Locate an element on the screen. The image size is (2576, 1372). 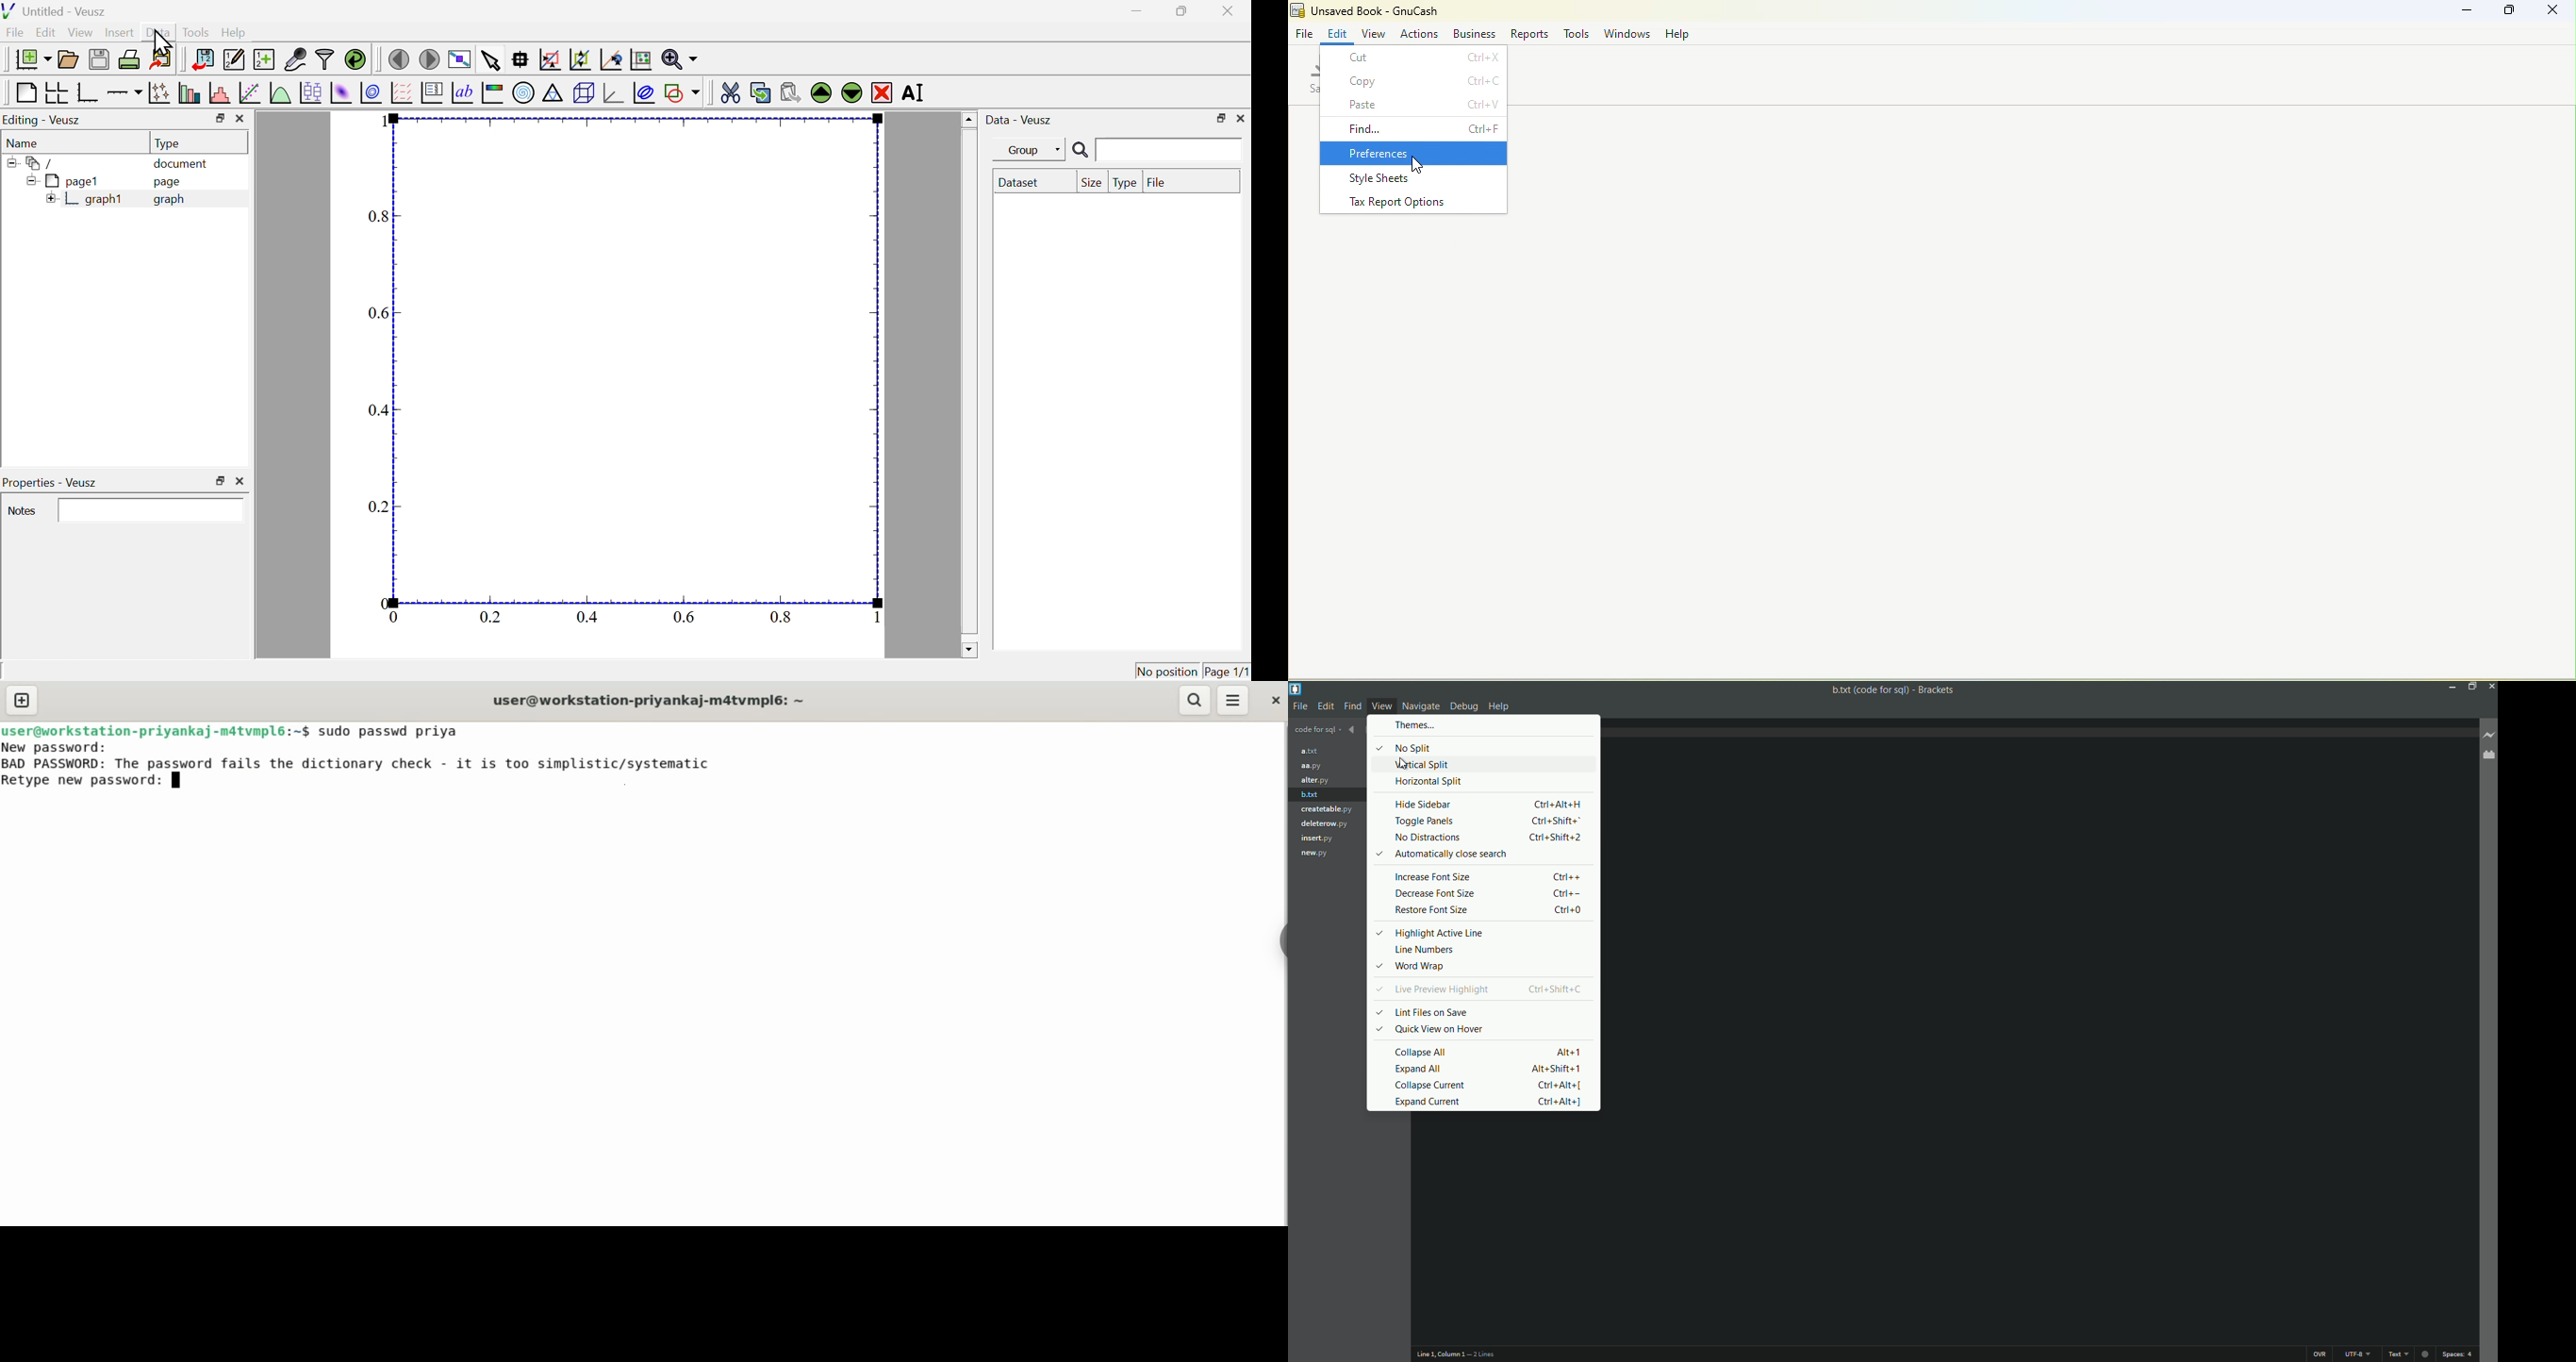
Minimize is located at coordinates (2450, 686).